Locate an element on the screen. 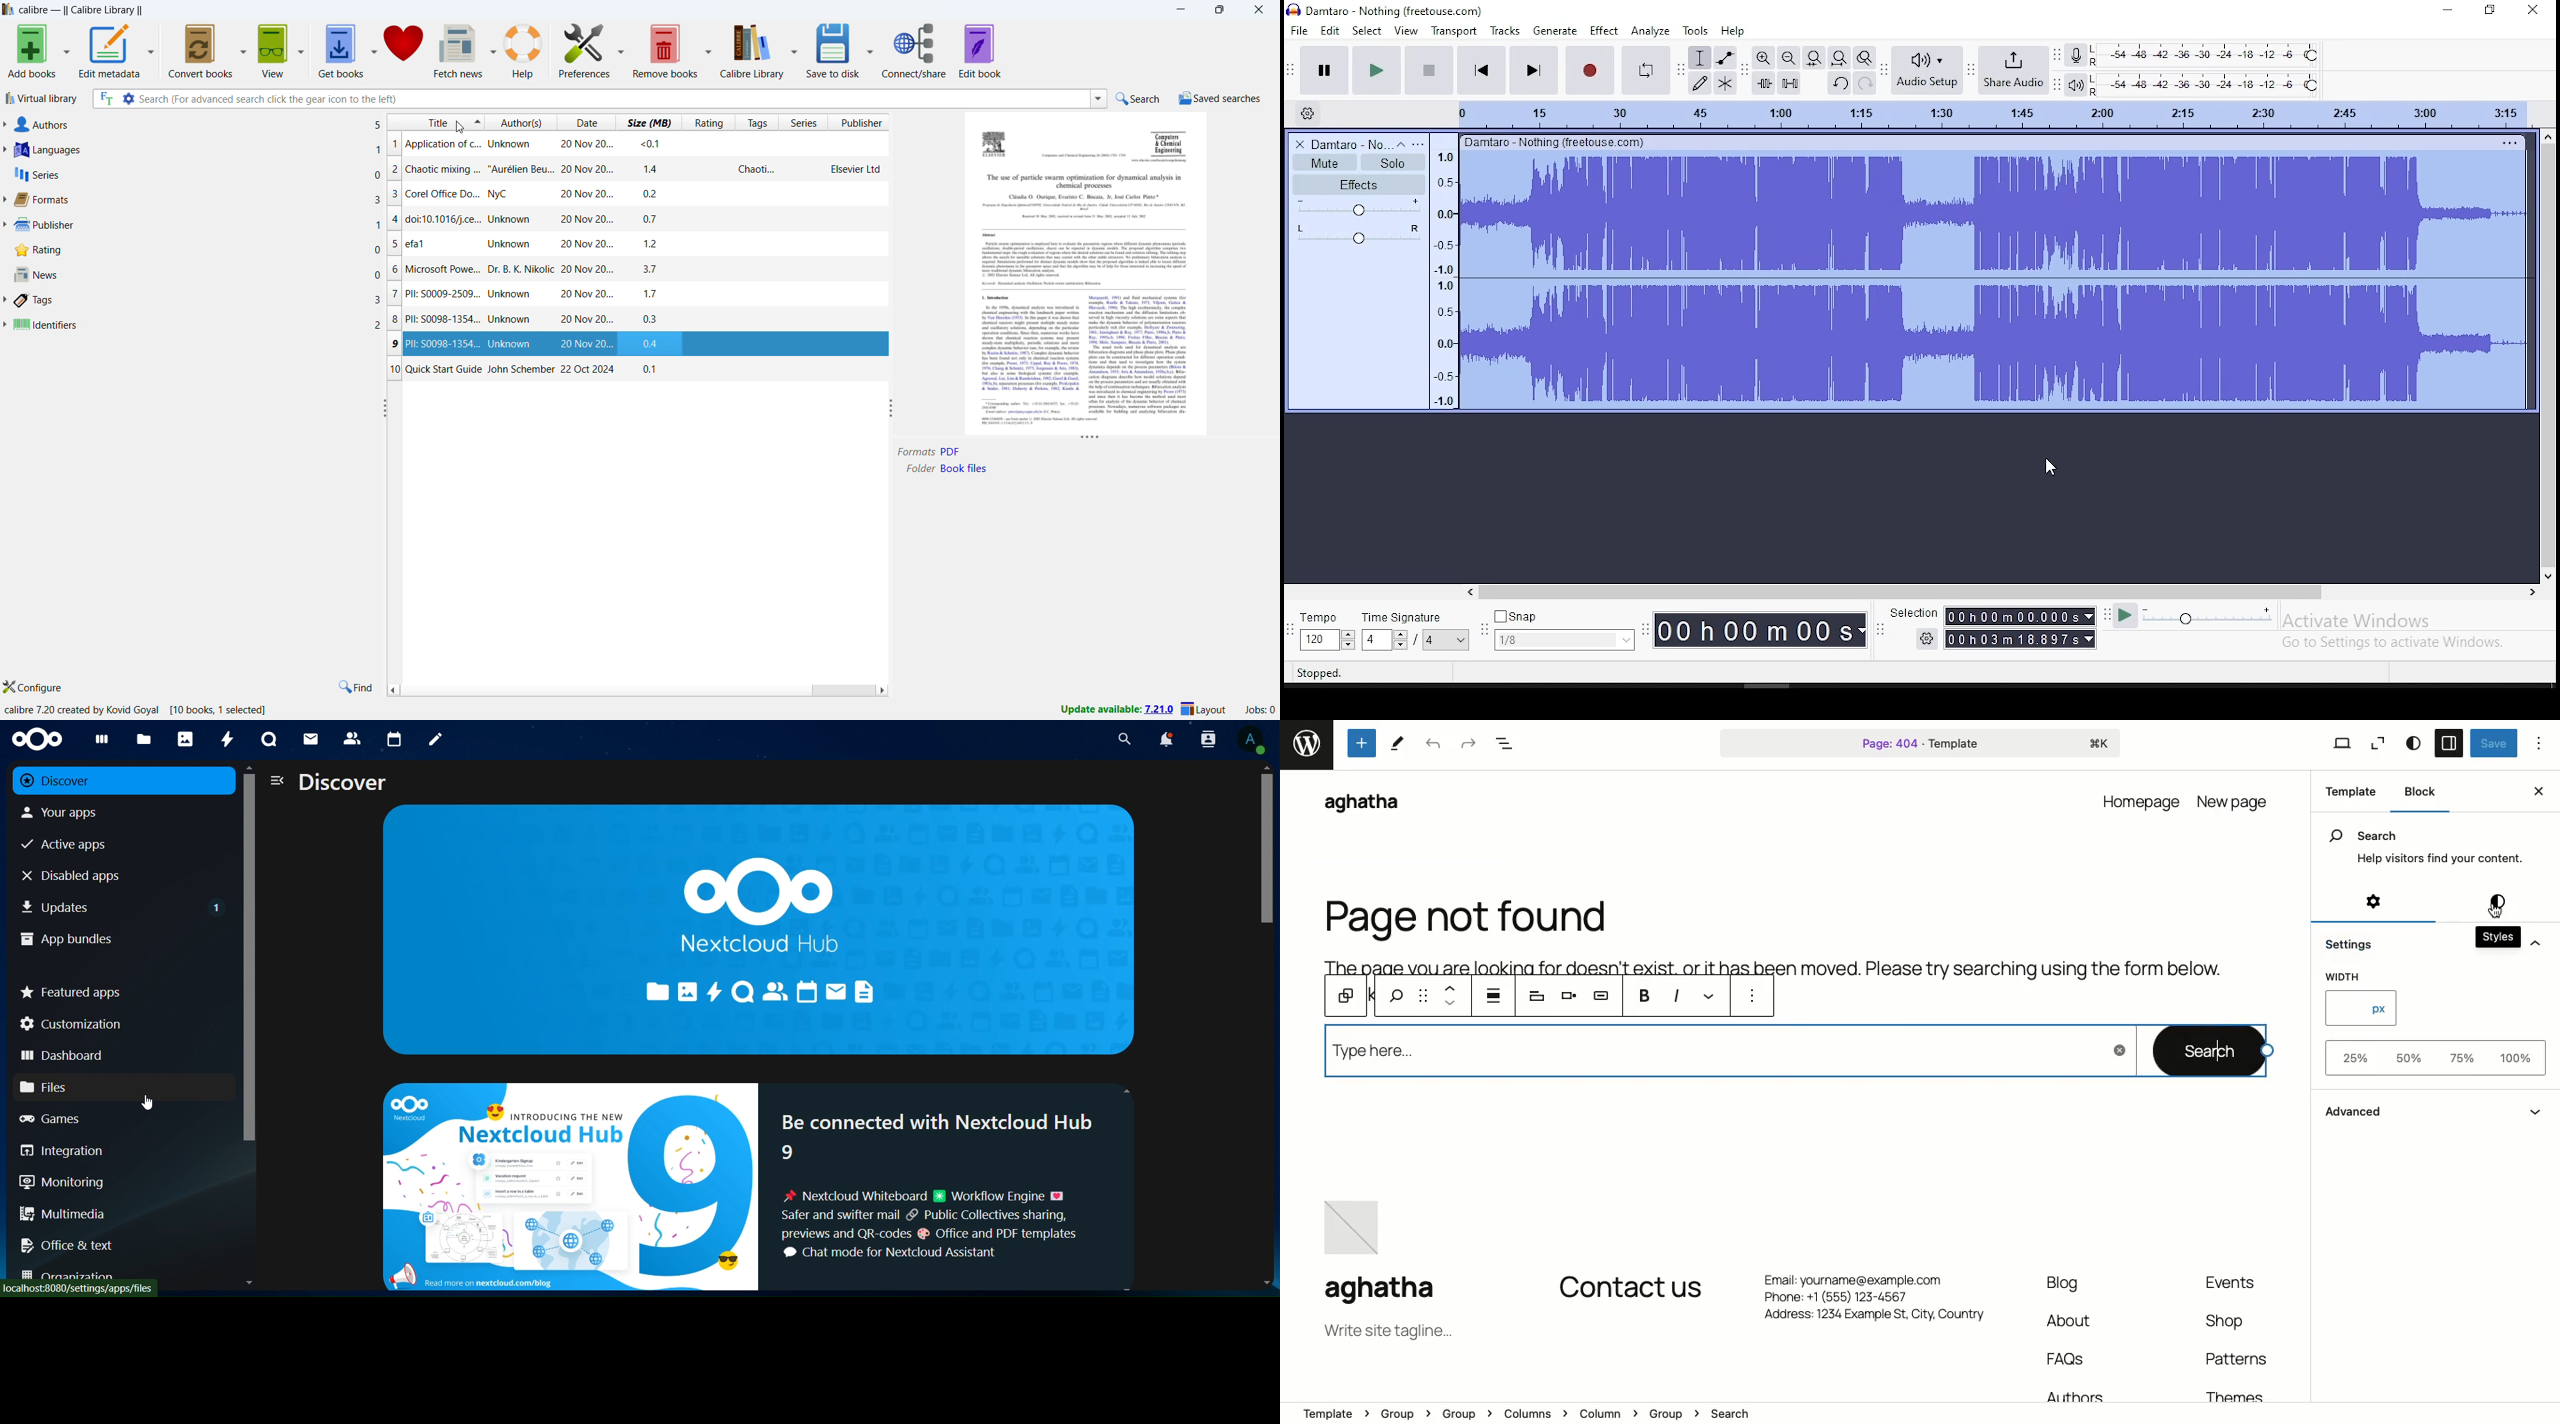 This screenshot has height=1428, width=2576. scrollbar is located at coordinates (839, 689).